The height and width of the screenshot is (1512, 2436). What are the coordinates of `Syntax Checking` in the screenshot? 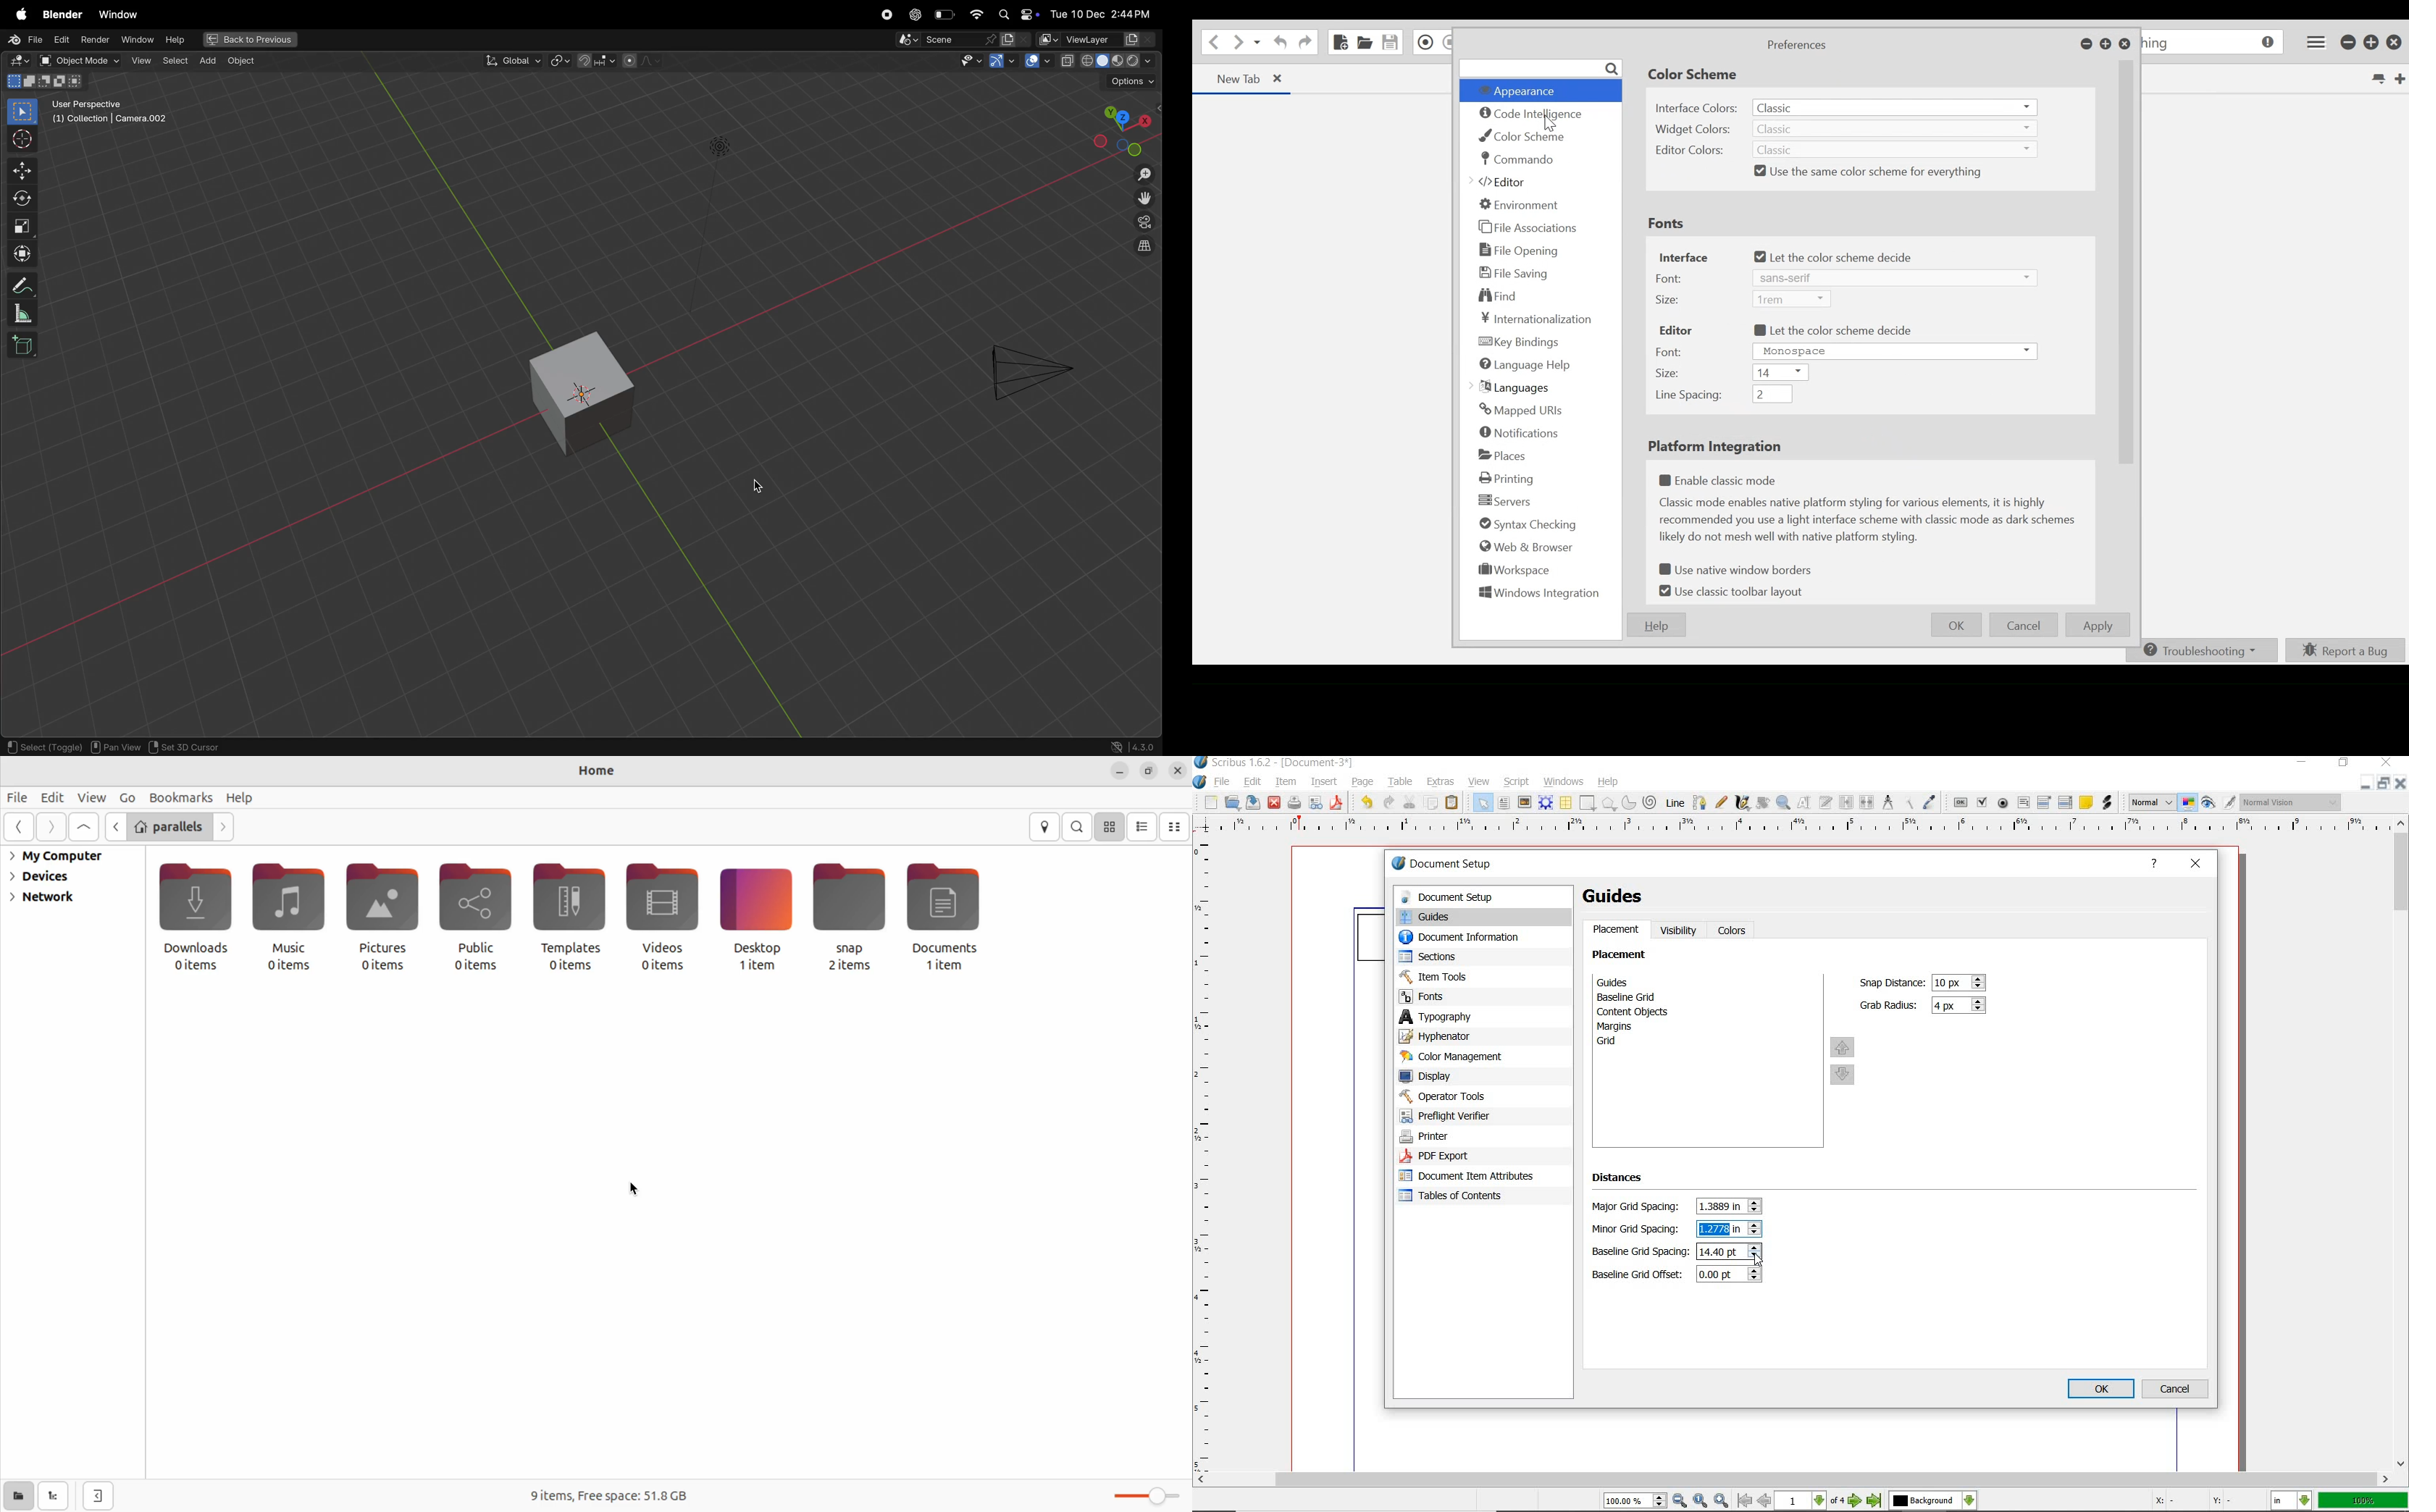 It's located at (1524, 525).